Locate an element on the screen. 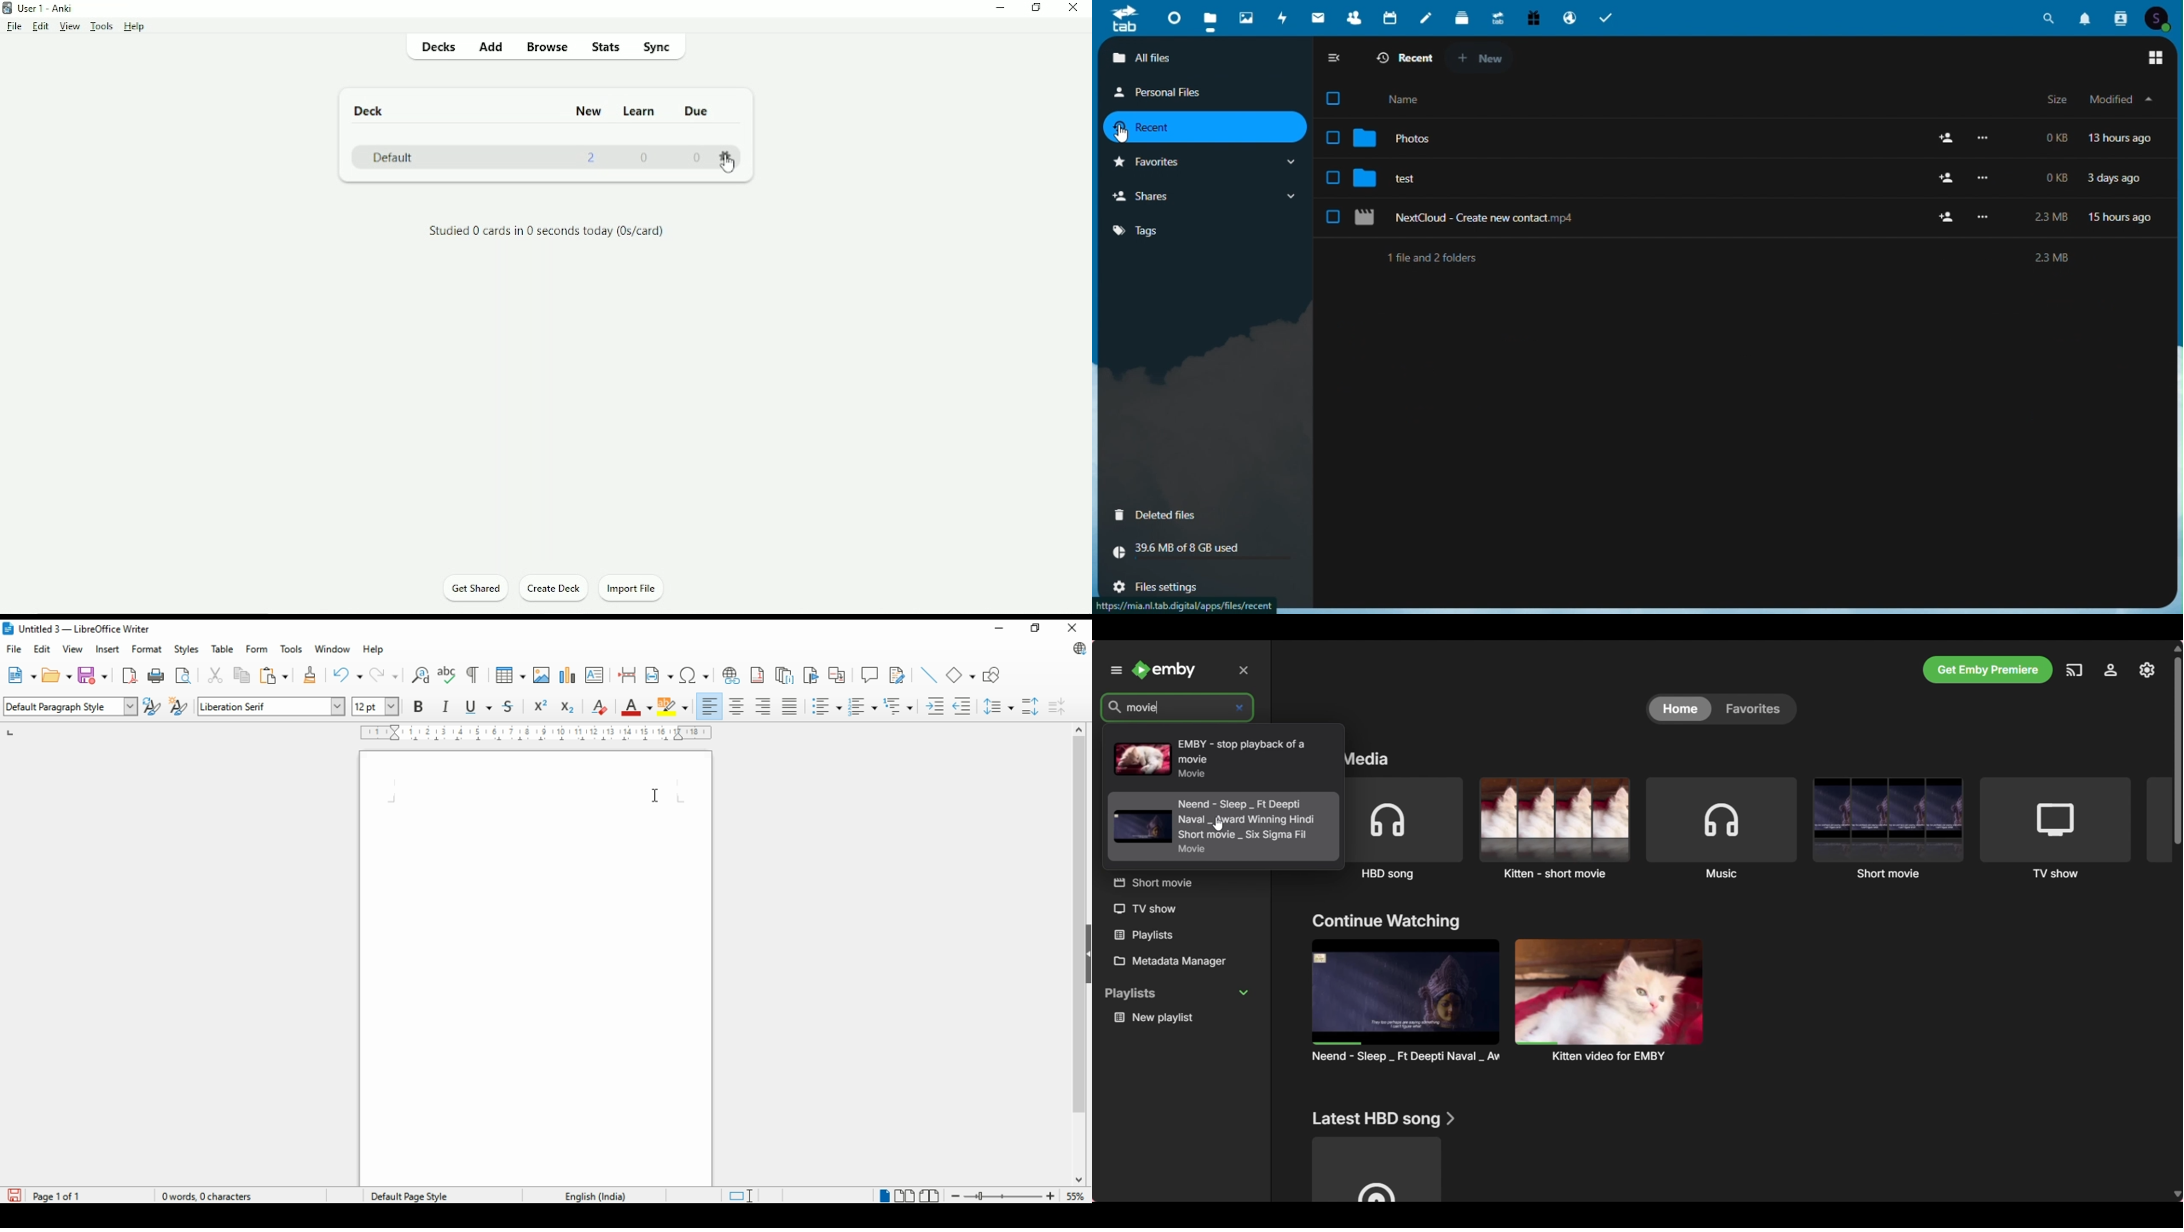 This screenshot has height=1232, width=2184. file settings is located at coordinates (1173, 586).